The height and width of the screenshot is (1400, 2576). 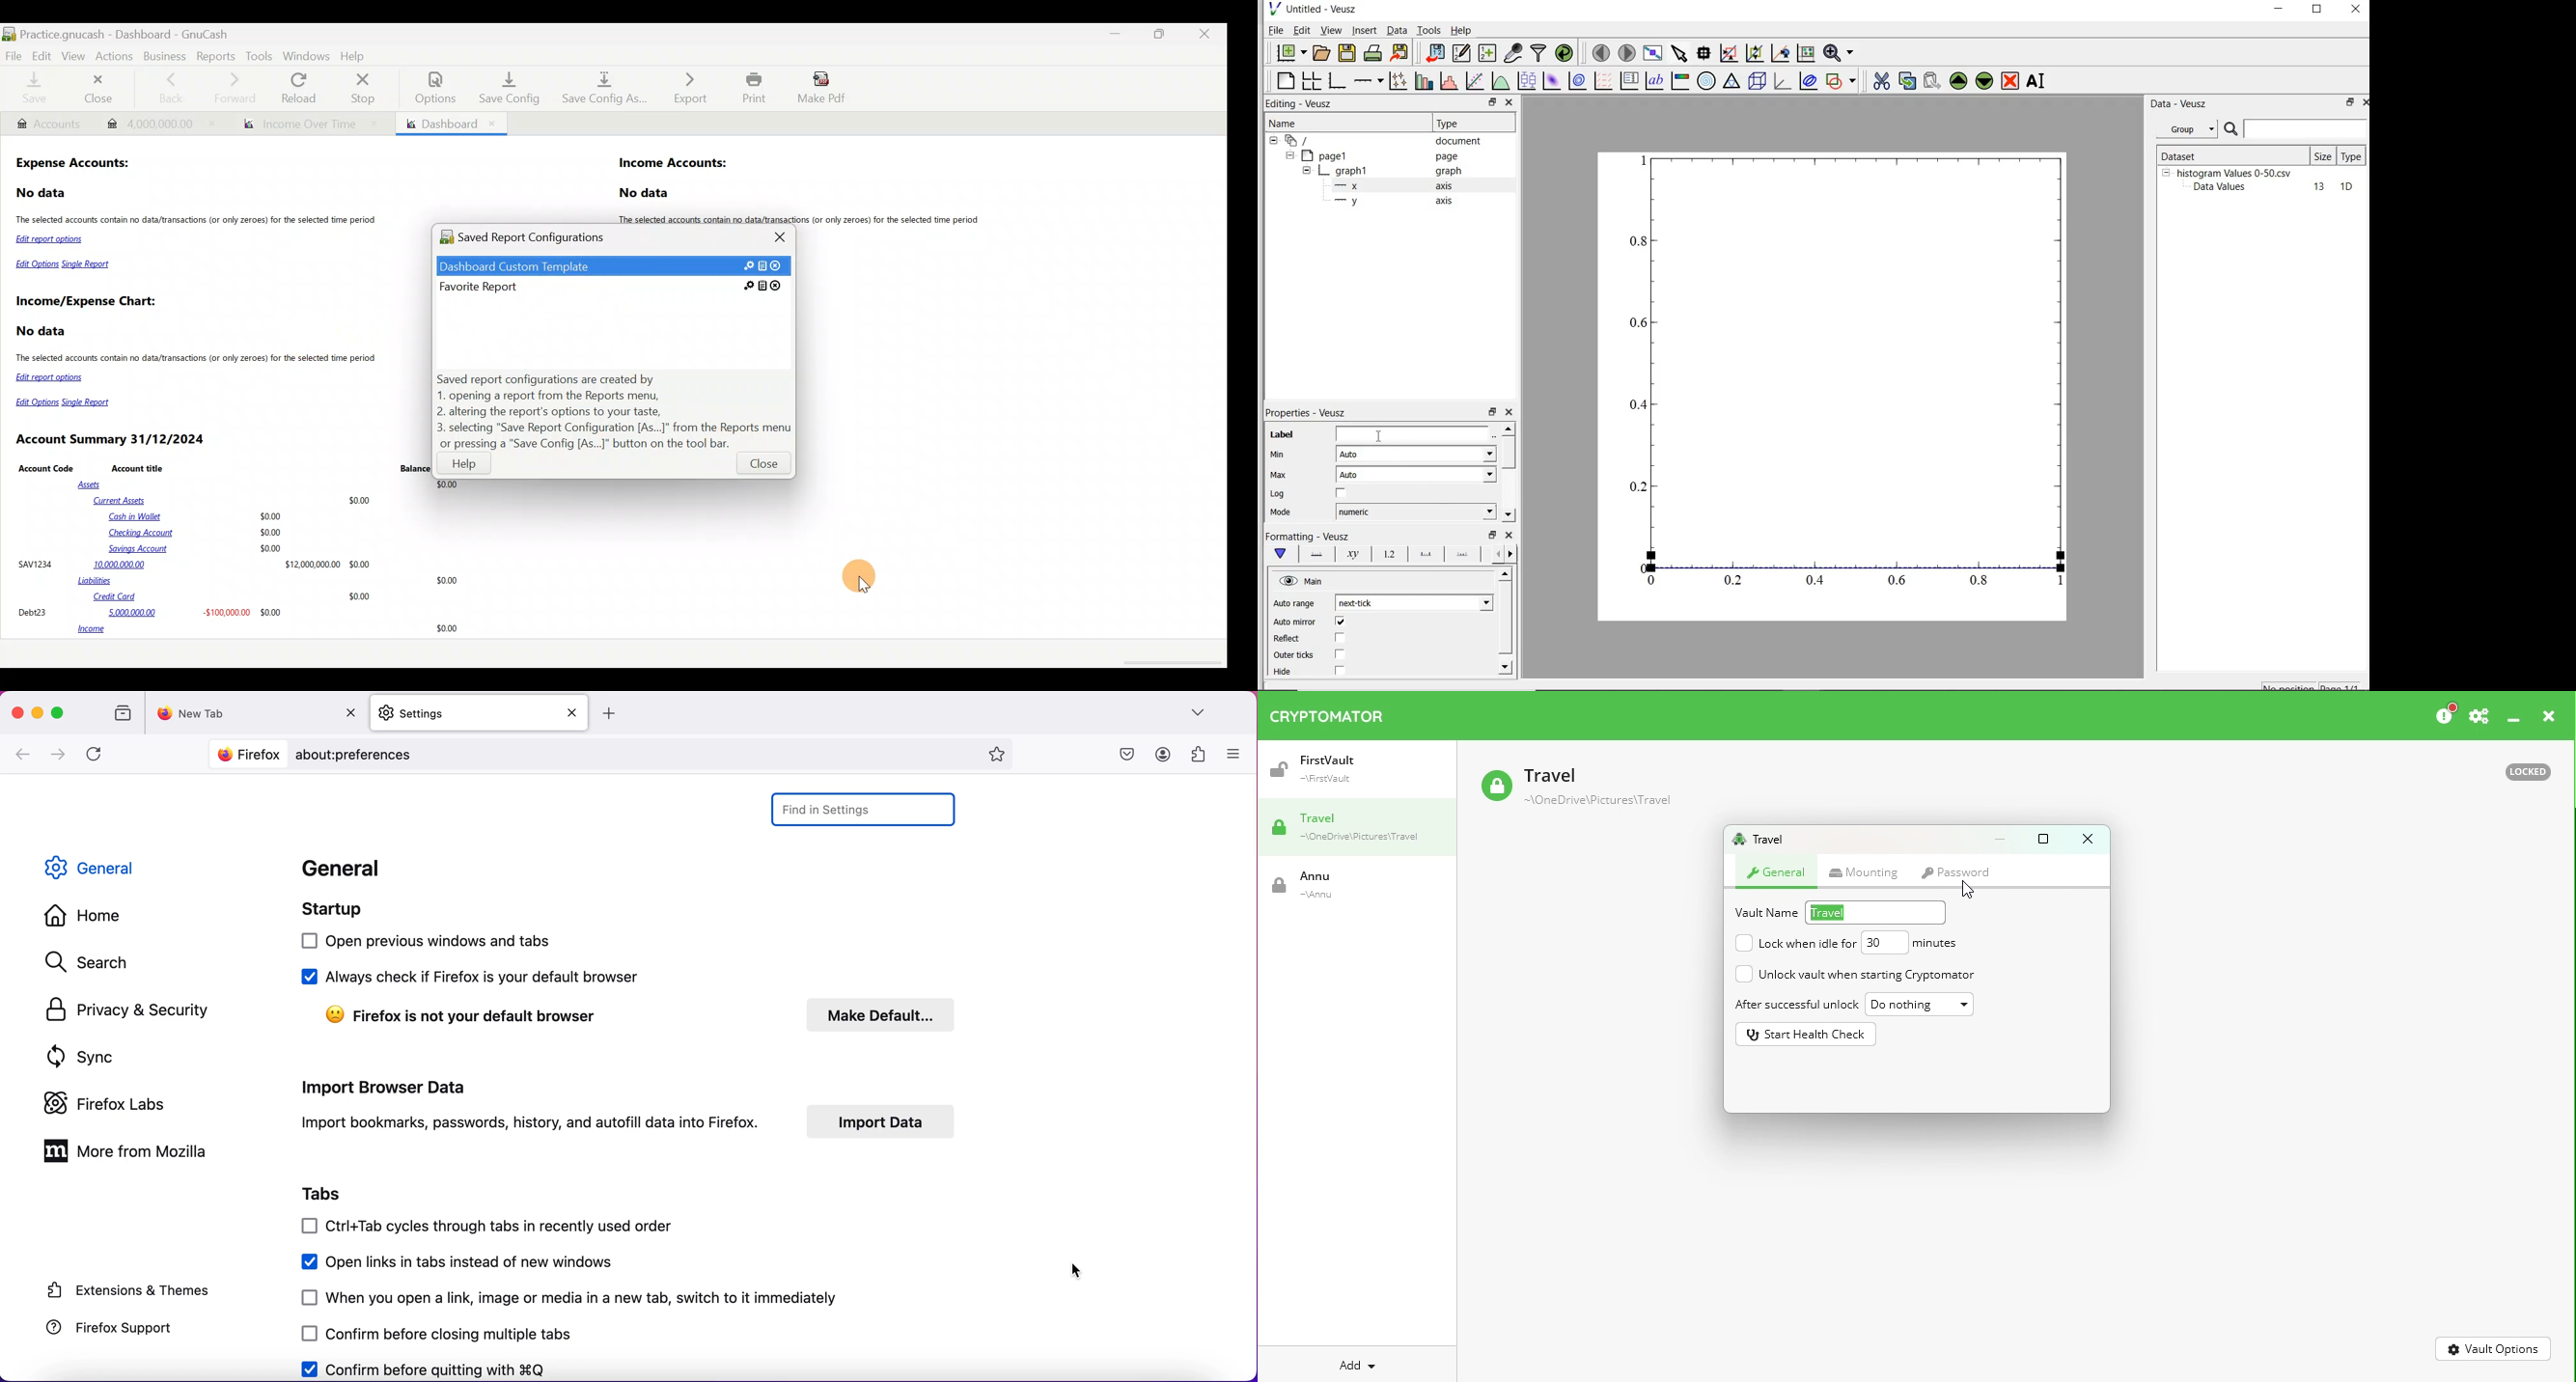 What do you see at coordinates (1295, 655) in the screenshot?
I see `| Outer ticks` at bounding box center [1295, 655].